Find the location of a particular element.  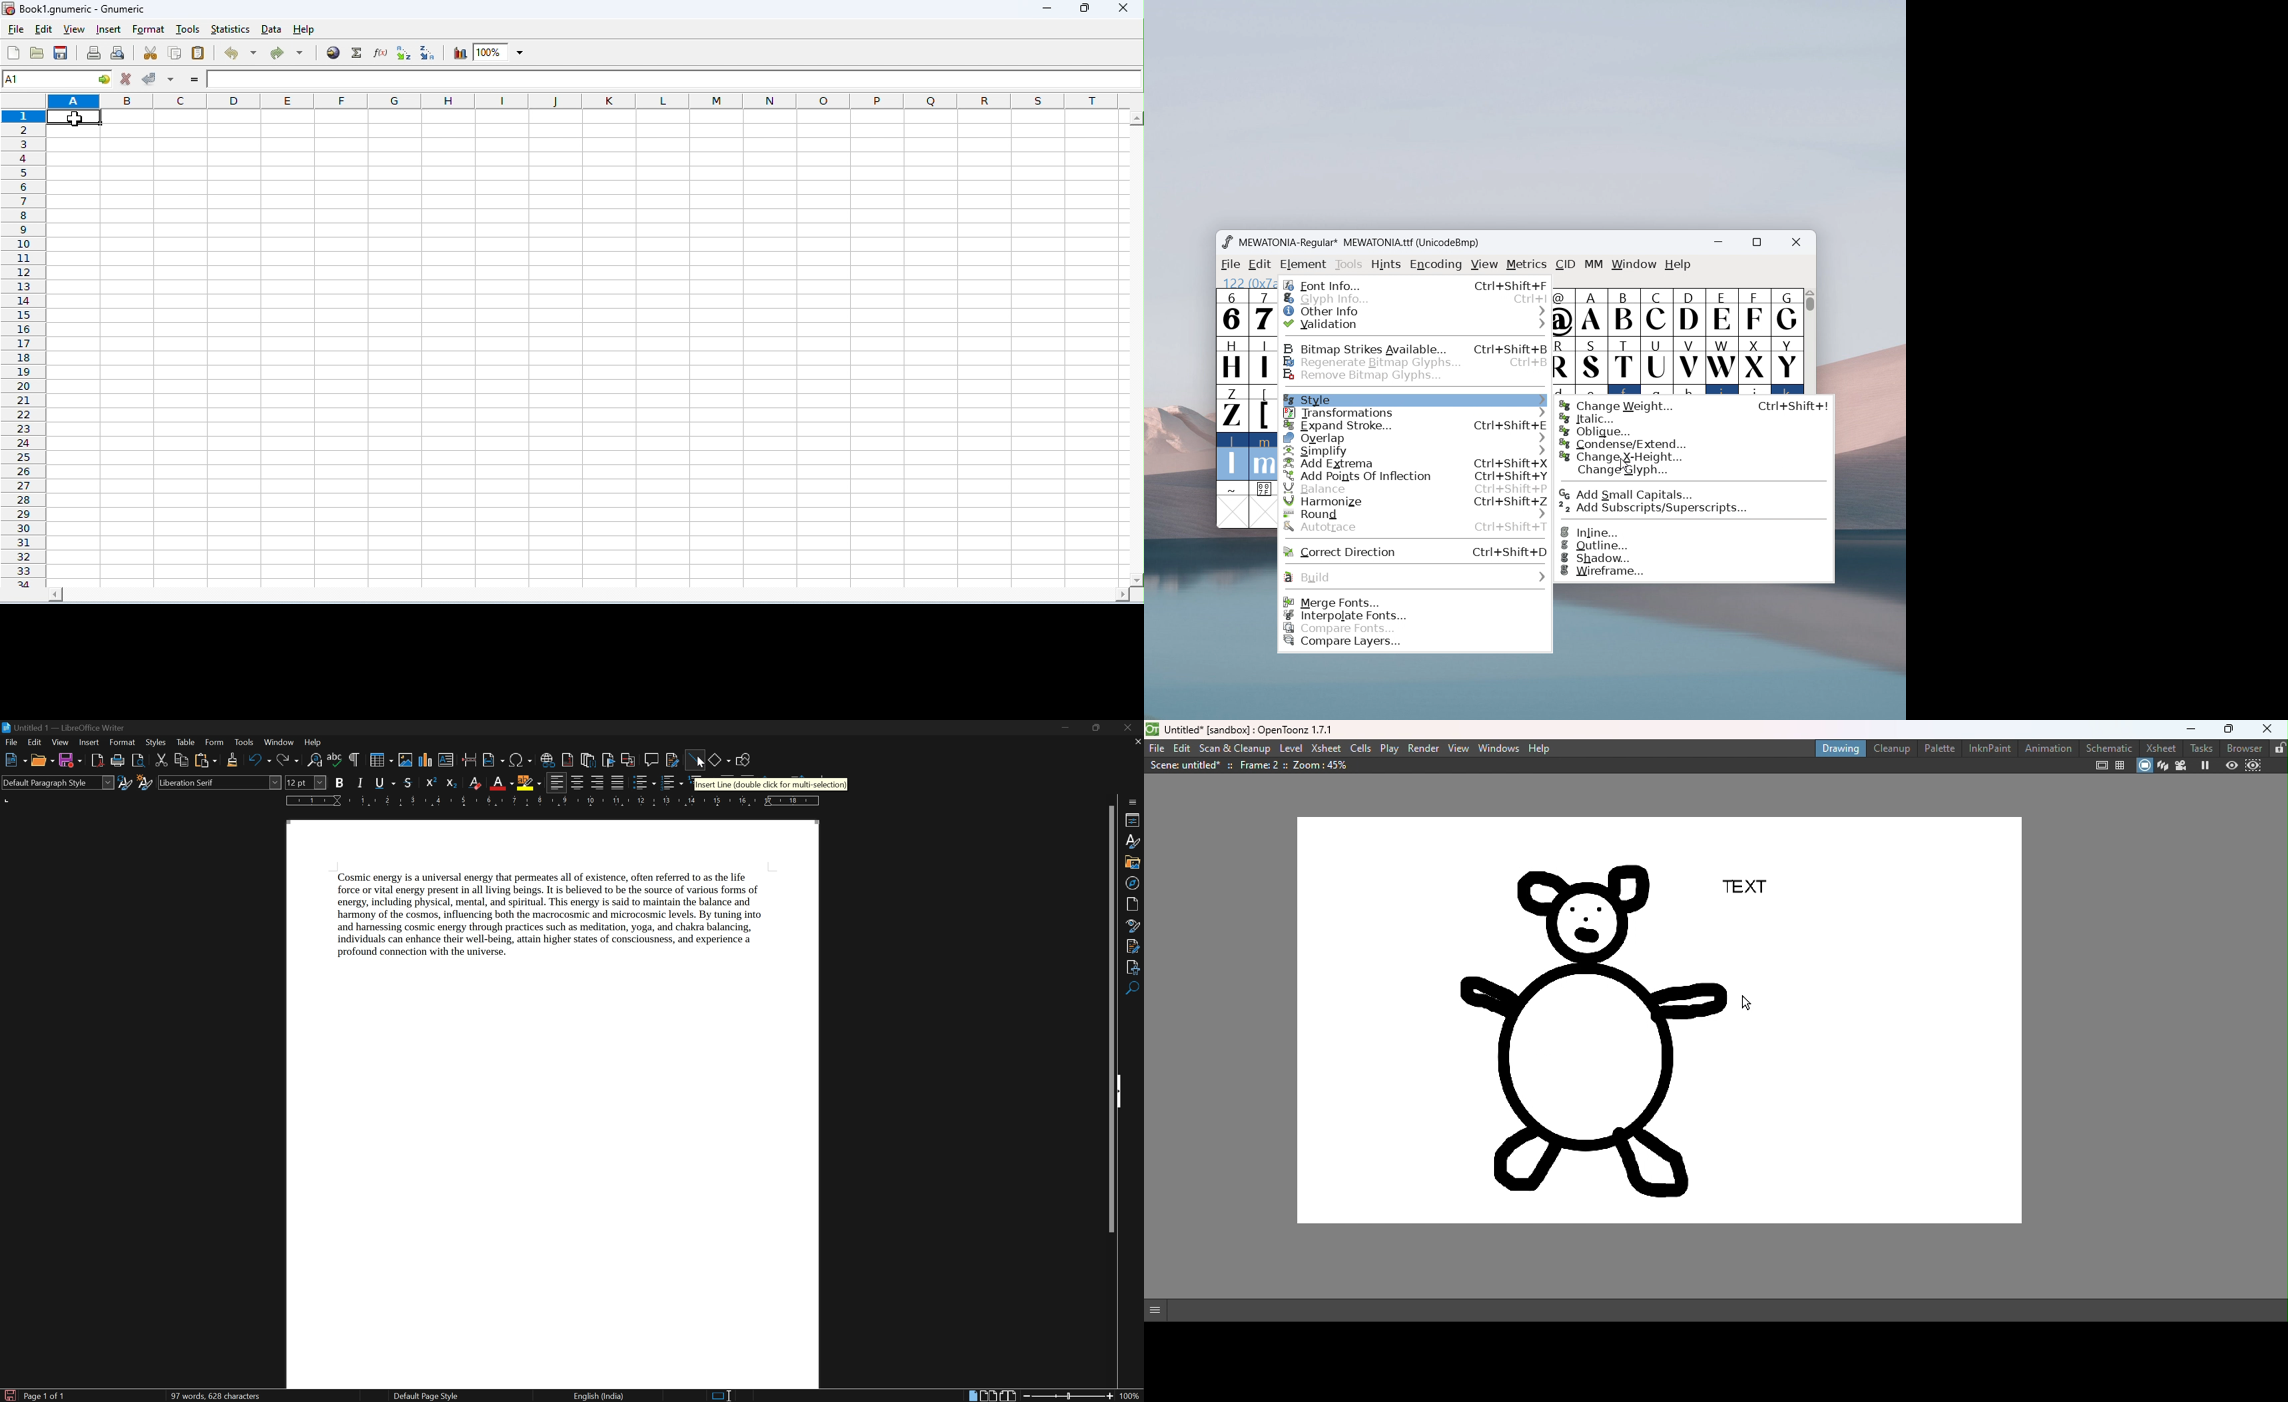

100% is located at coordinates (1131, 1397).